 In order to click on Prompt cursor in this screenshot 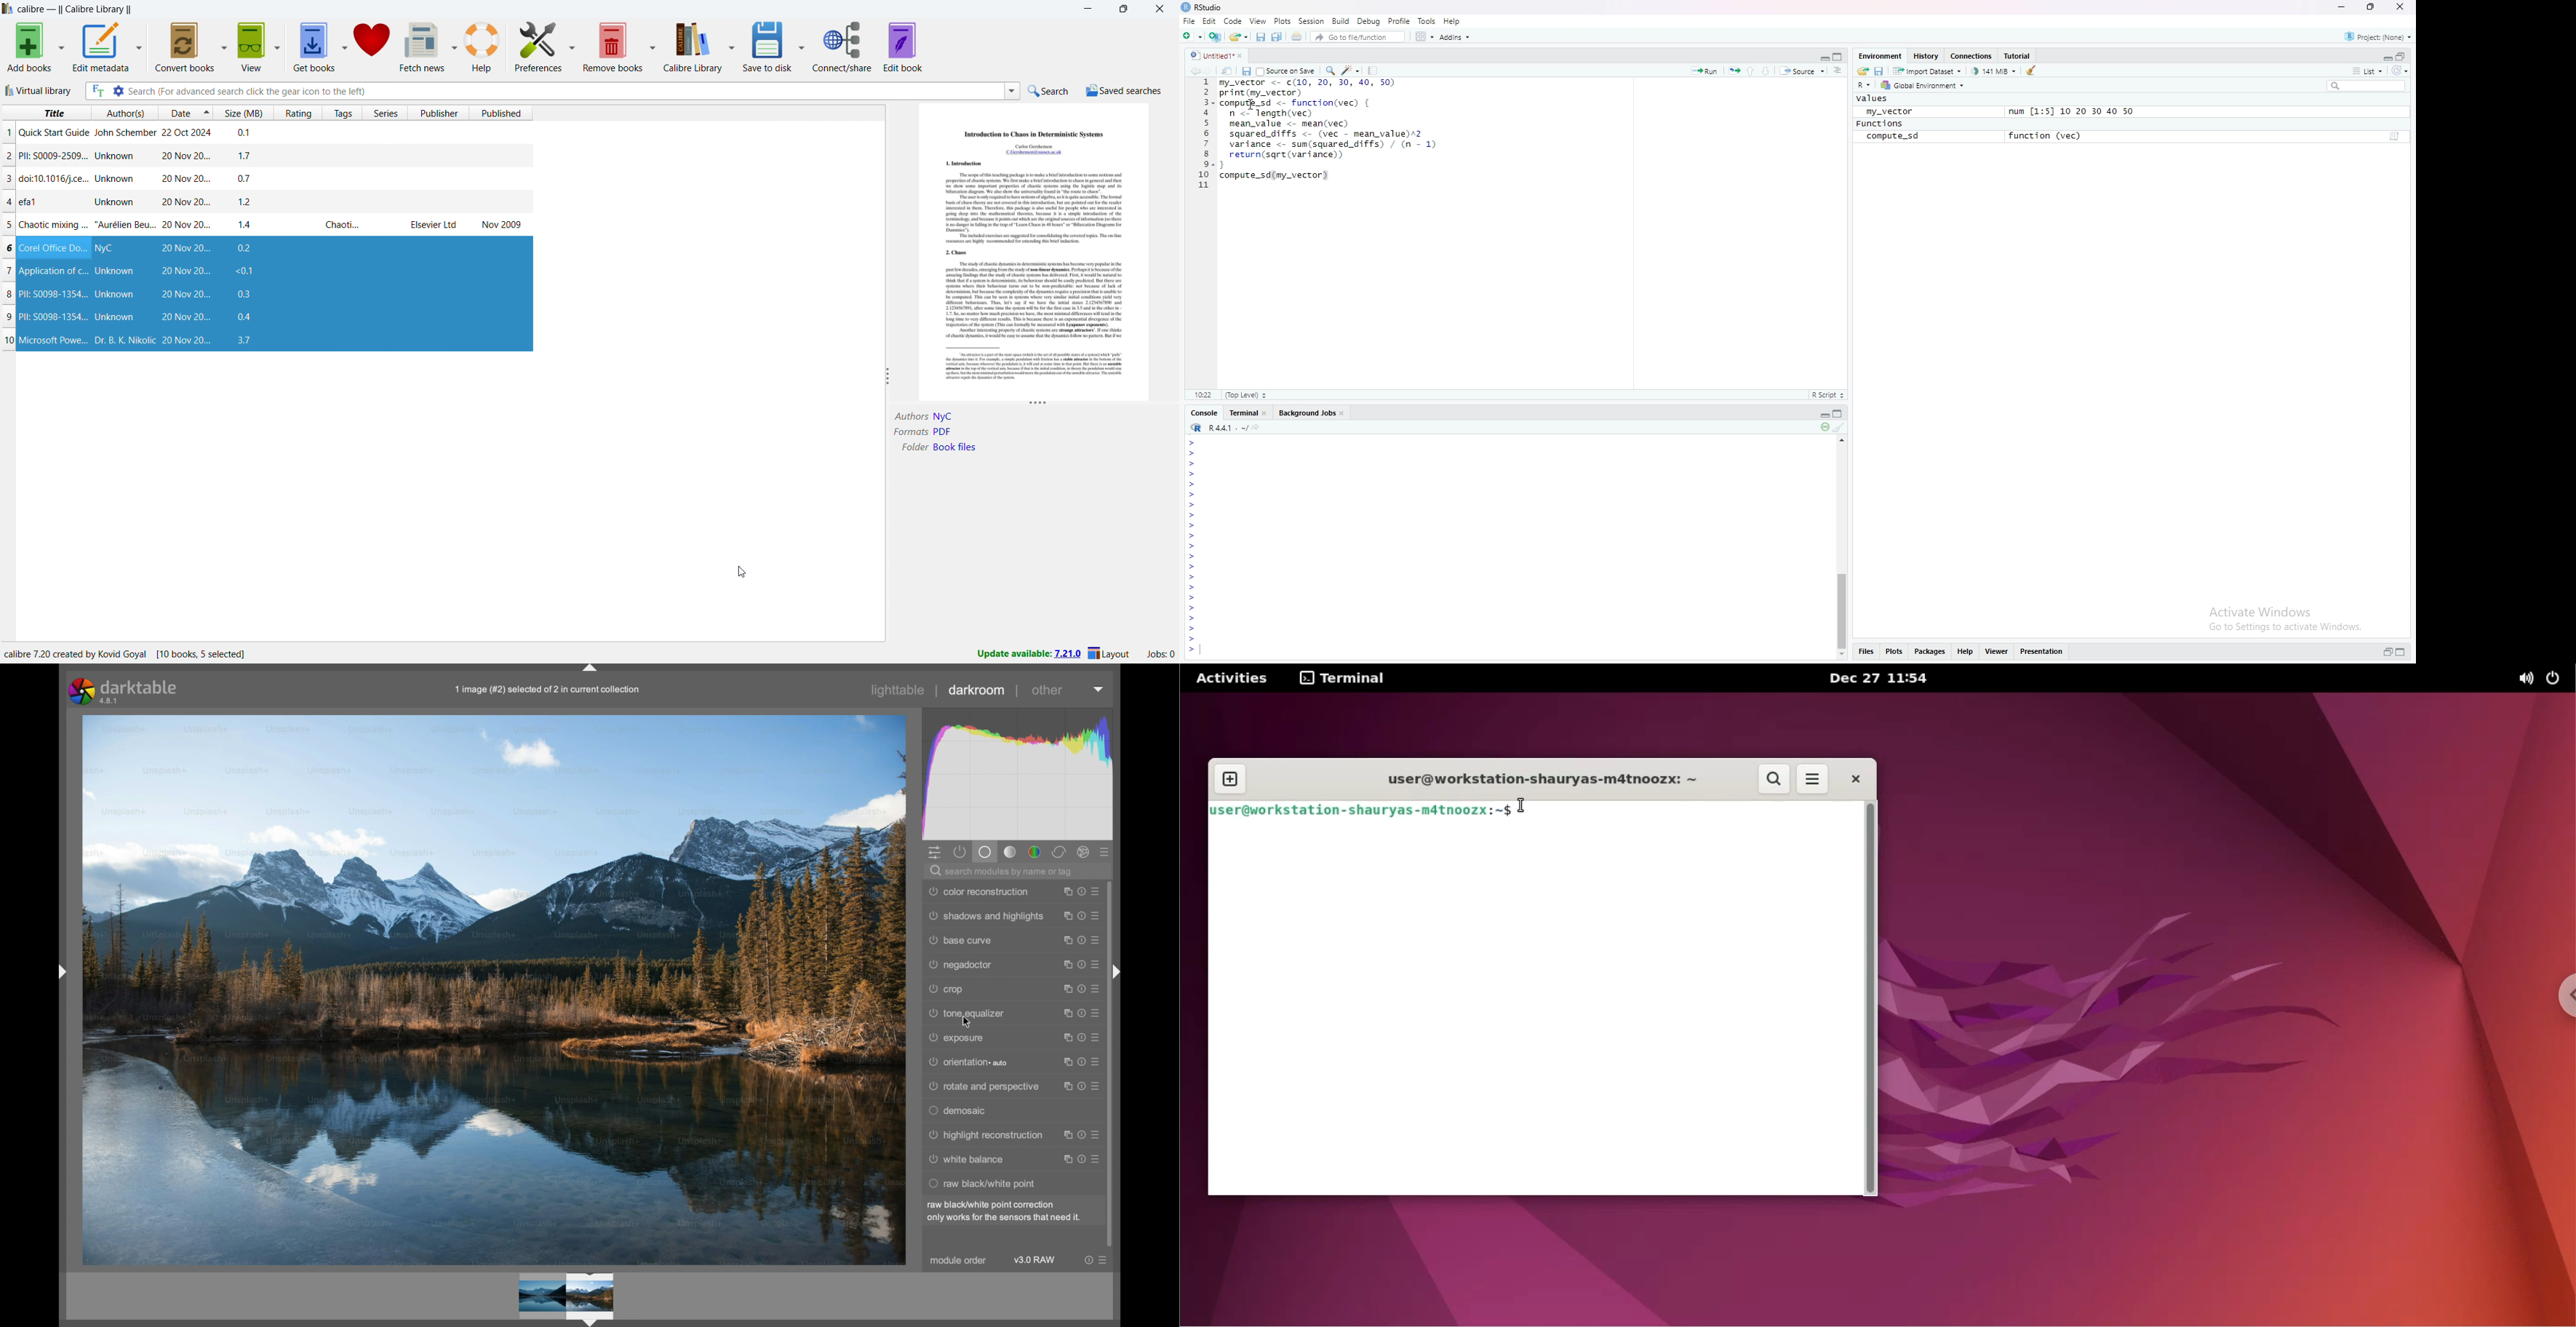, I will do `click(1193, 578)`.